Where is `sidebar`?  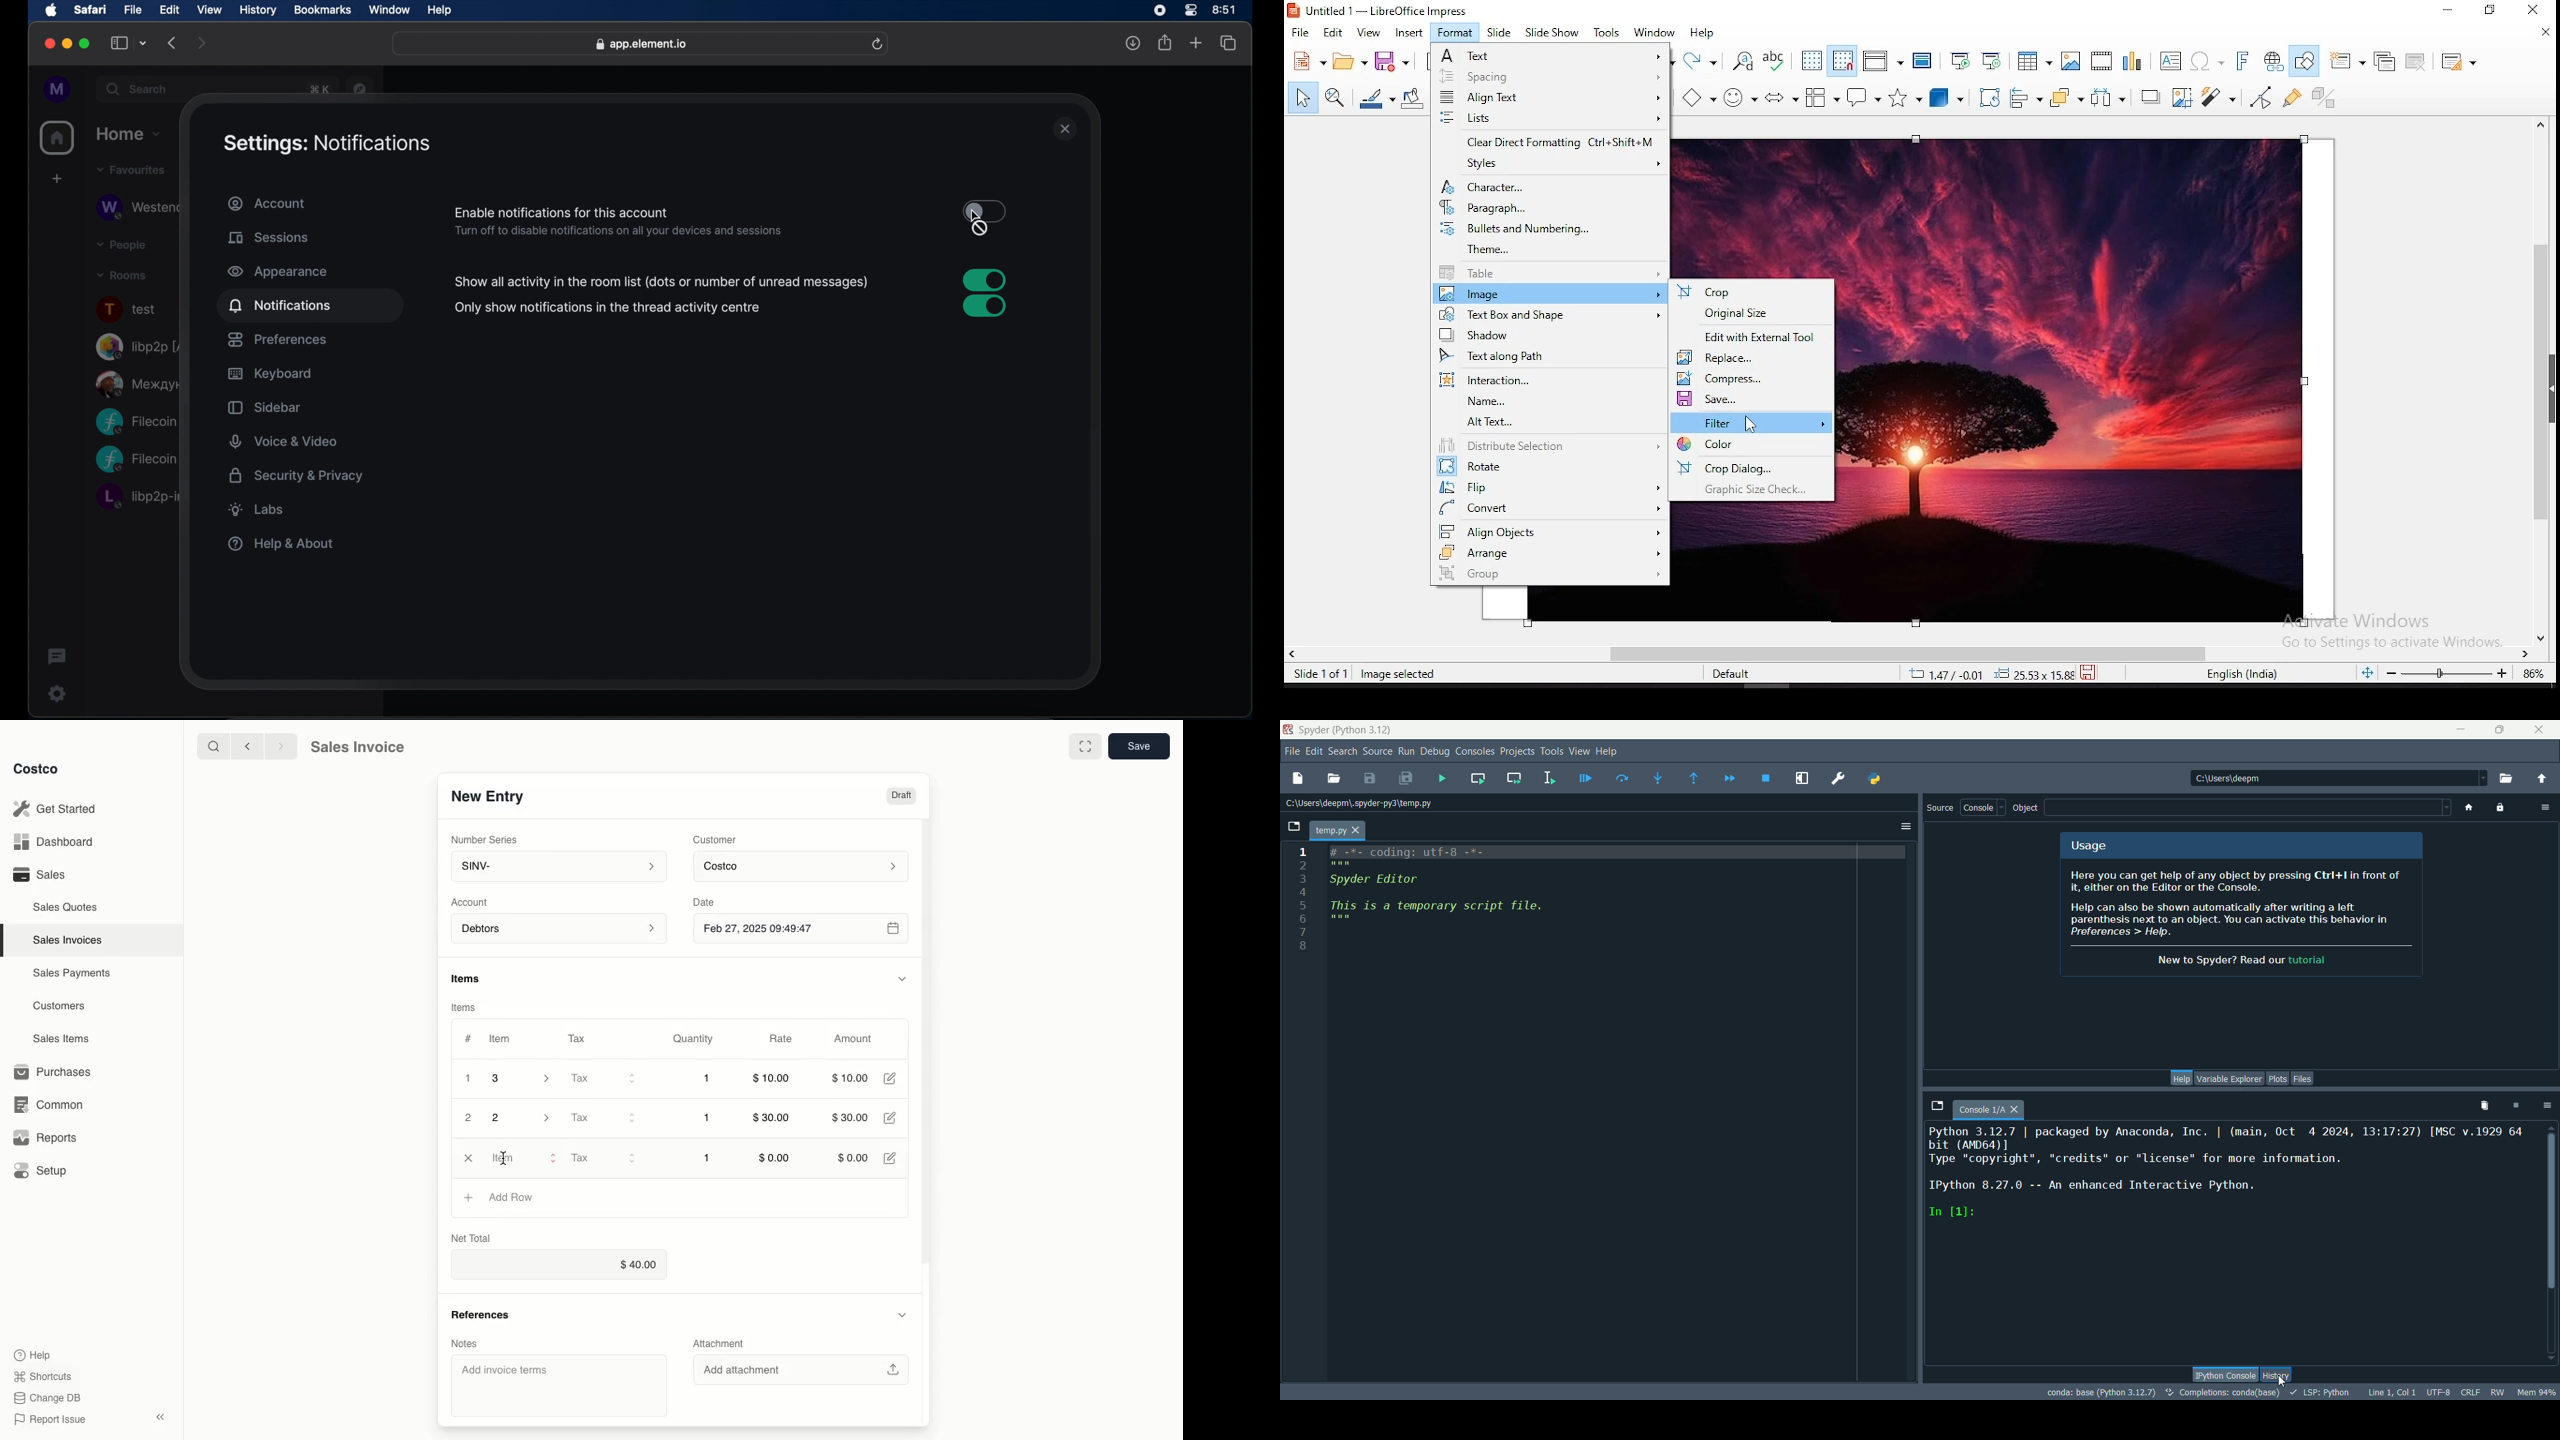
sidebar is located at coordinates (311, 408).